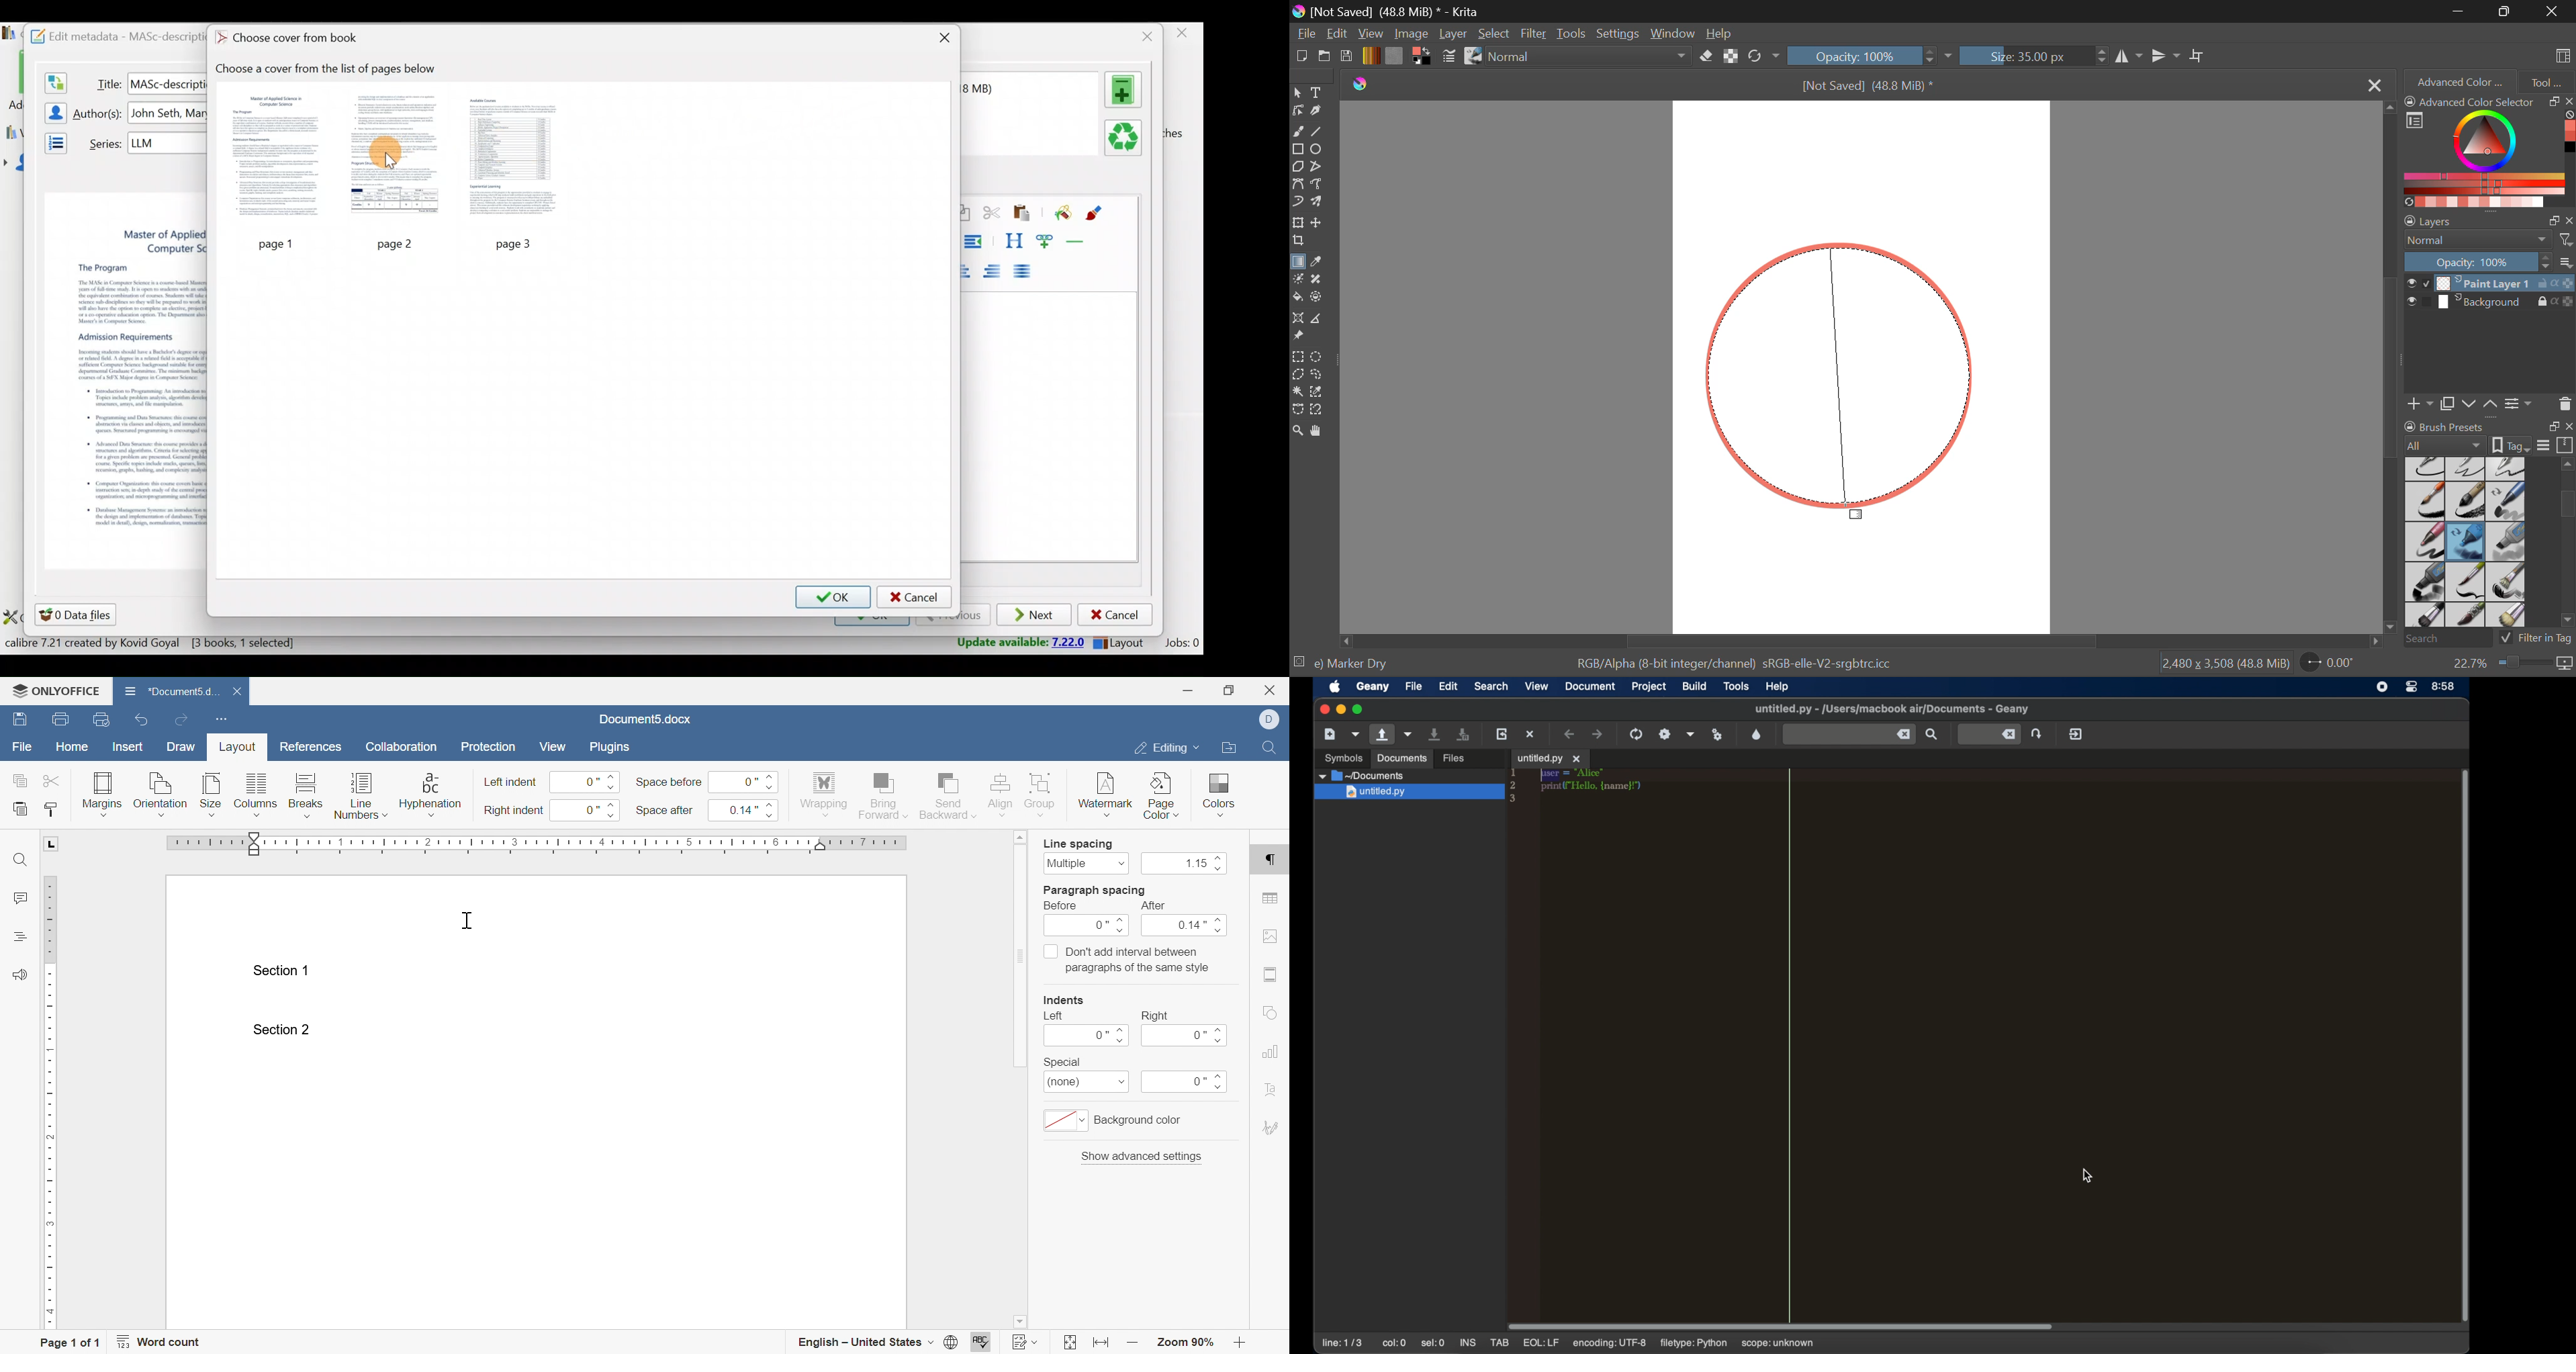 The height and width of the screenshot is (1372, 2576). I want to click on zoom in, so click(1133, 1343).